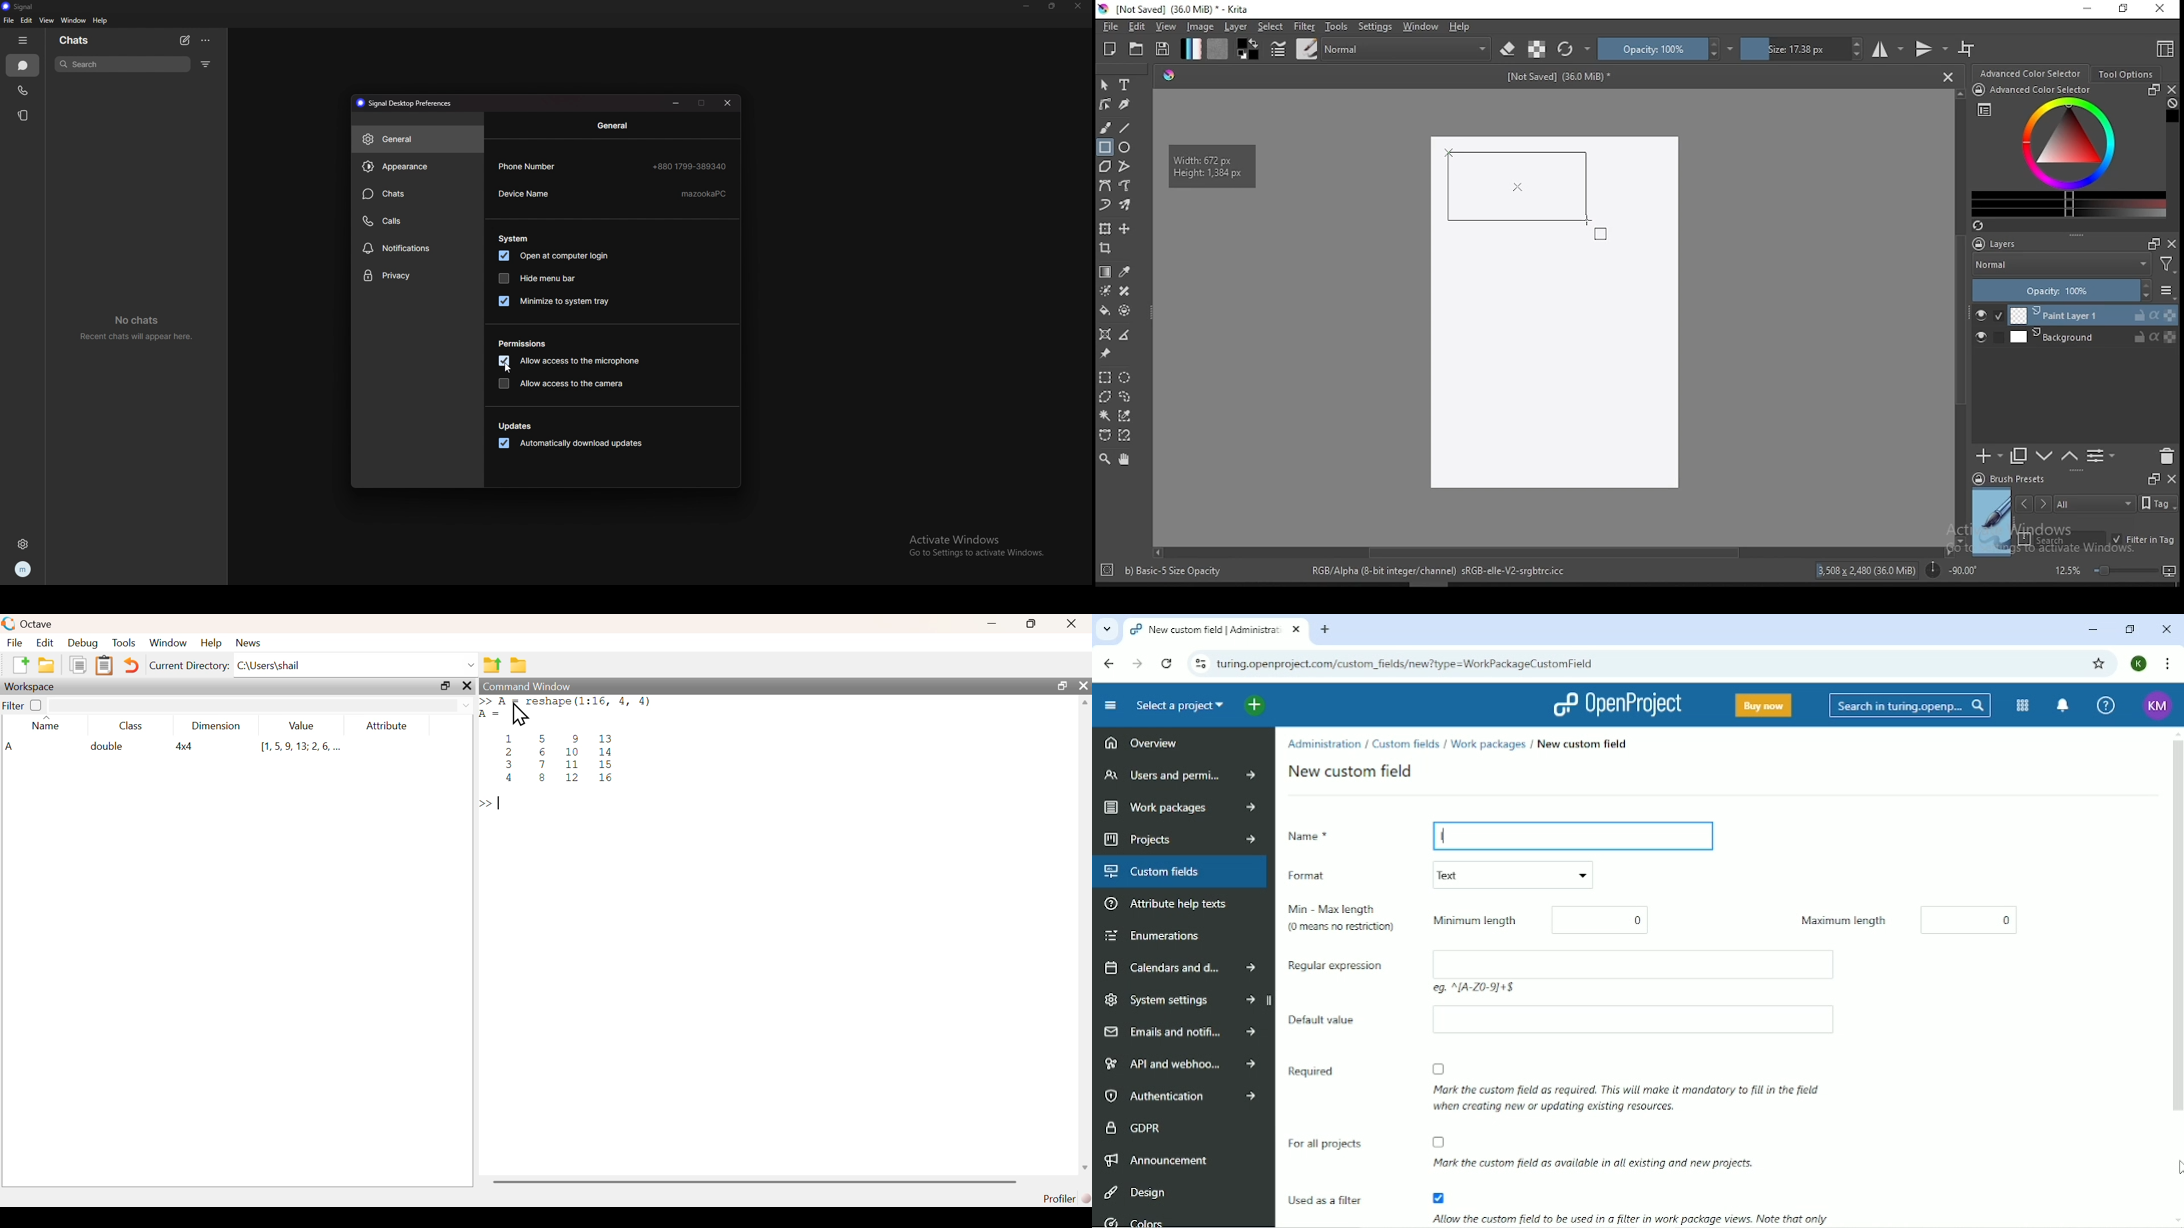 This screenshot has width=2184, height=1232. What do you see at coordinates (2164, 49) in the screenshot?
I see `choose workspace` at bounding box center [2164, 49].